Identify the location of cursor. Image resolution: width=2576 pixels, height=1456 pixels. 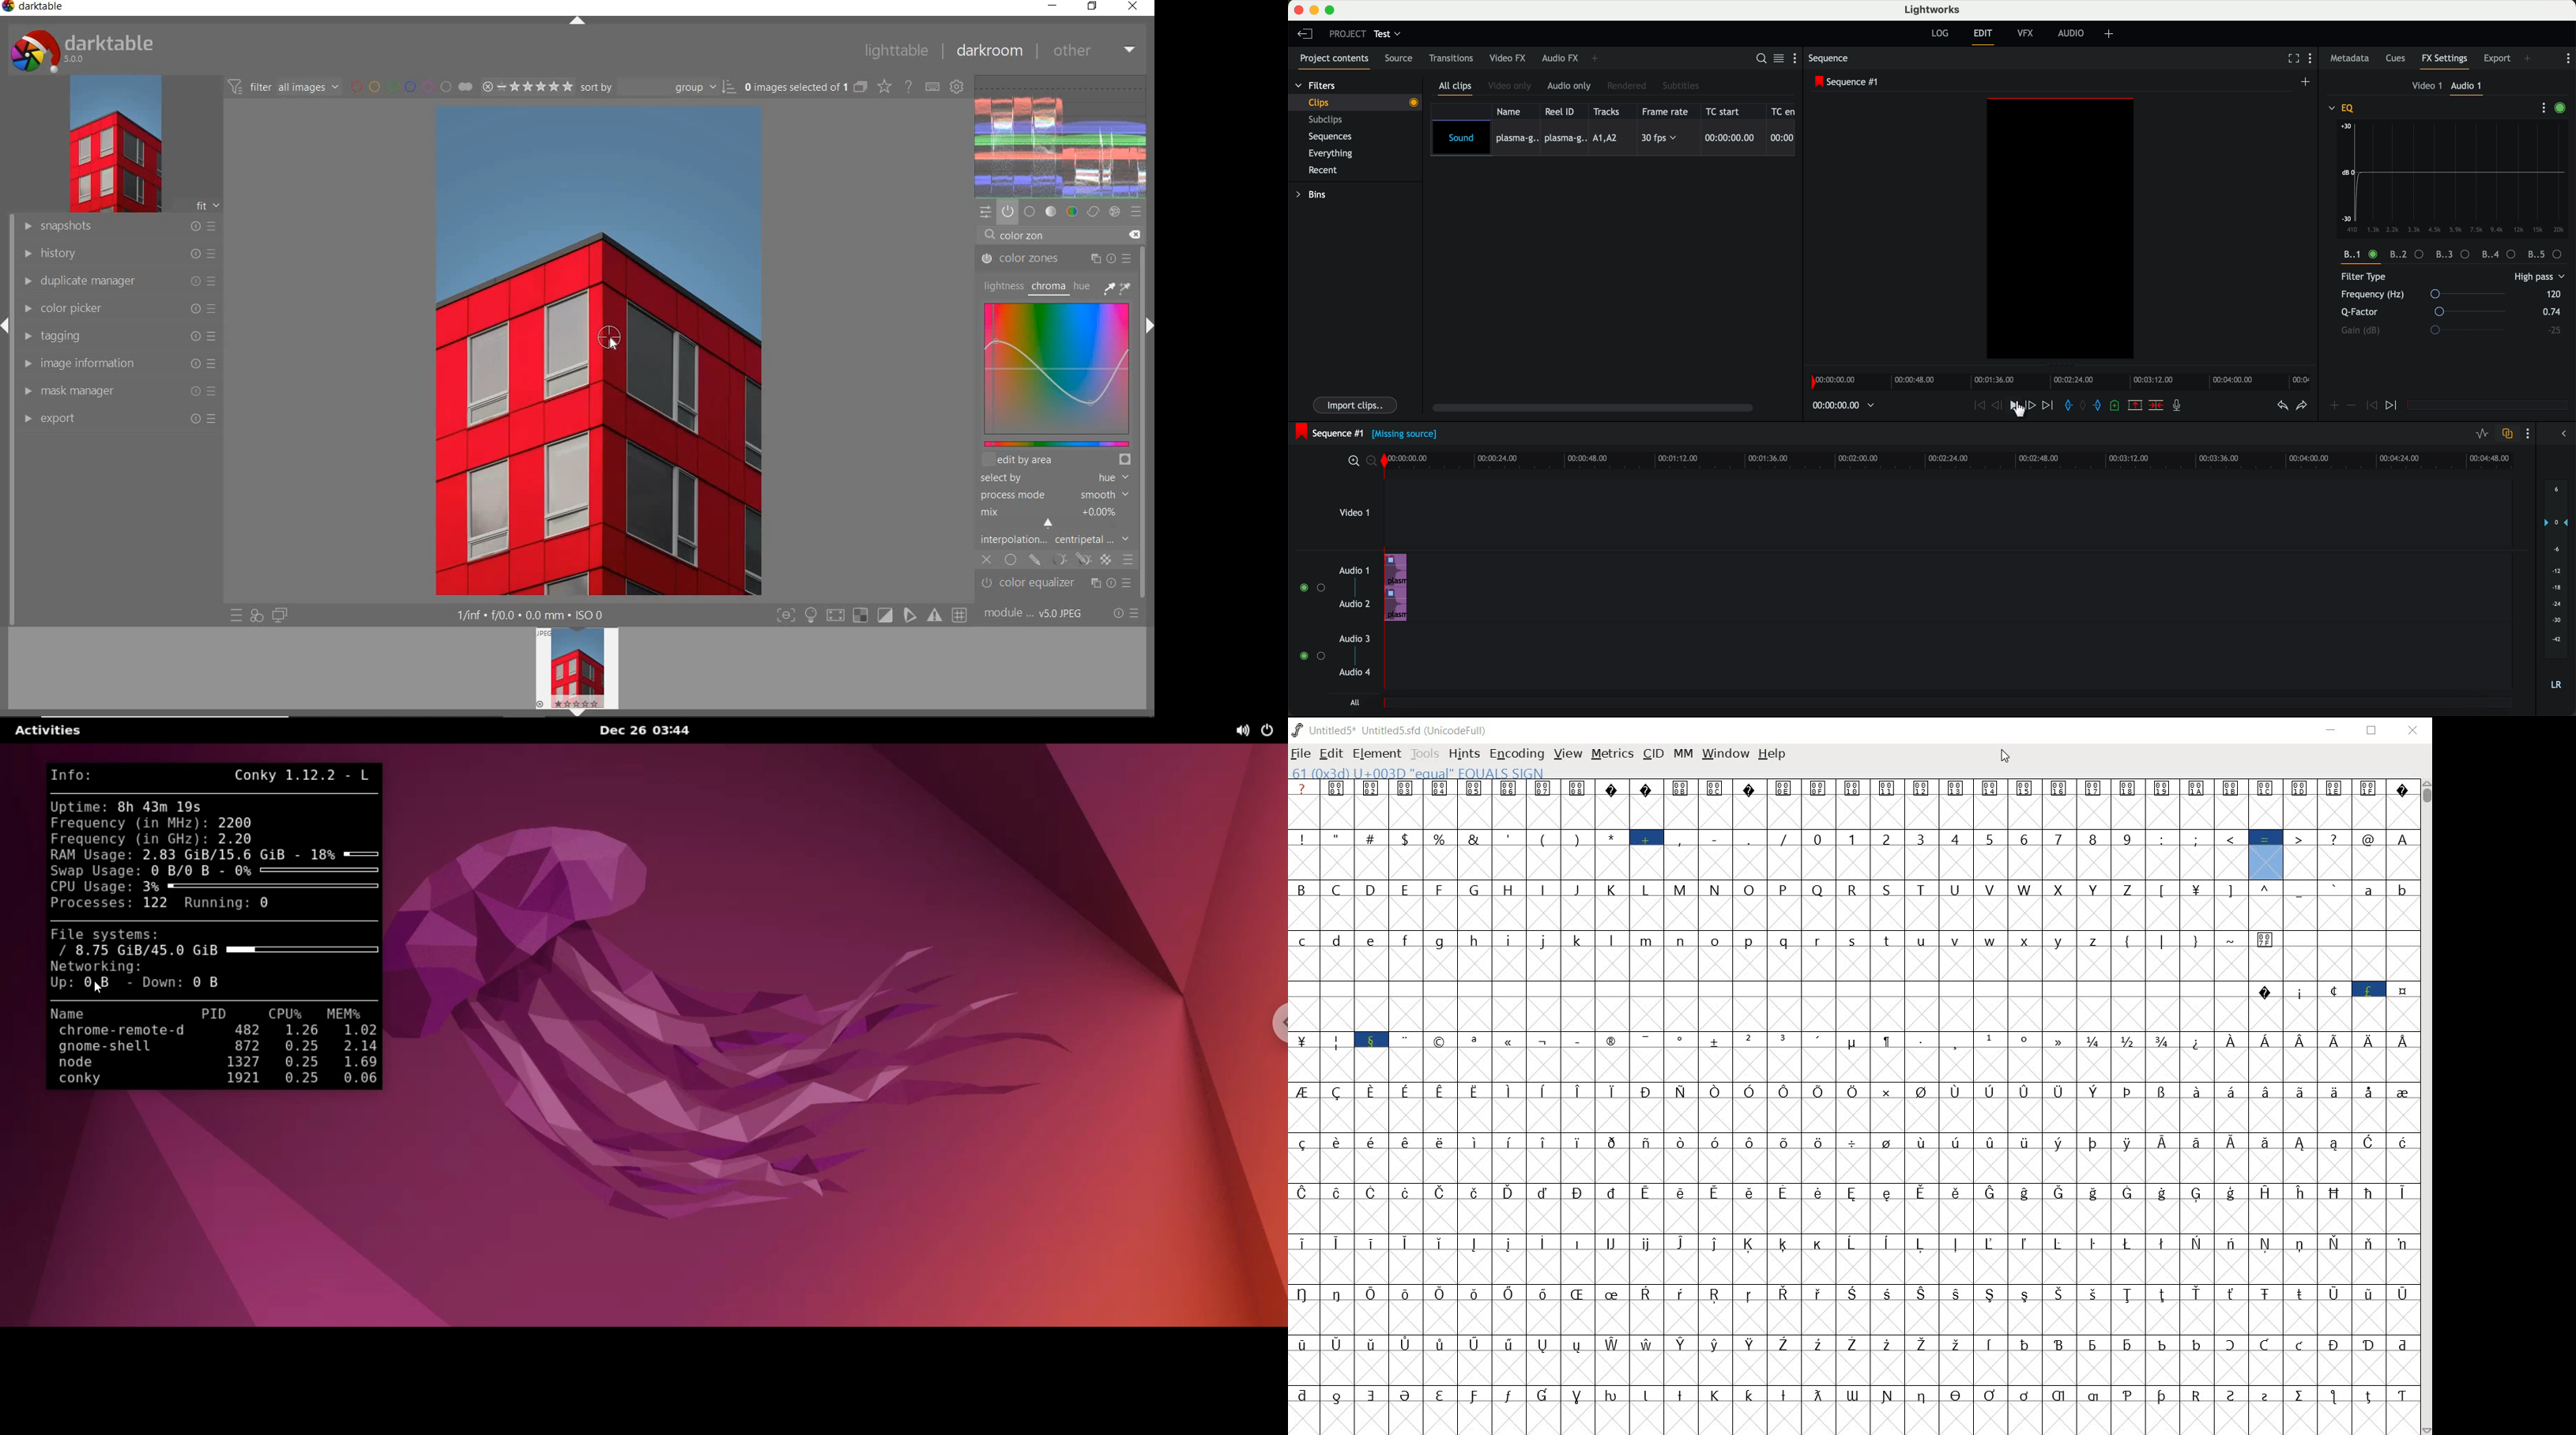
(2006, 756).